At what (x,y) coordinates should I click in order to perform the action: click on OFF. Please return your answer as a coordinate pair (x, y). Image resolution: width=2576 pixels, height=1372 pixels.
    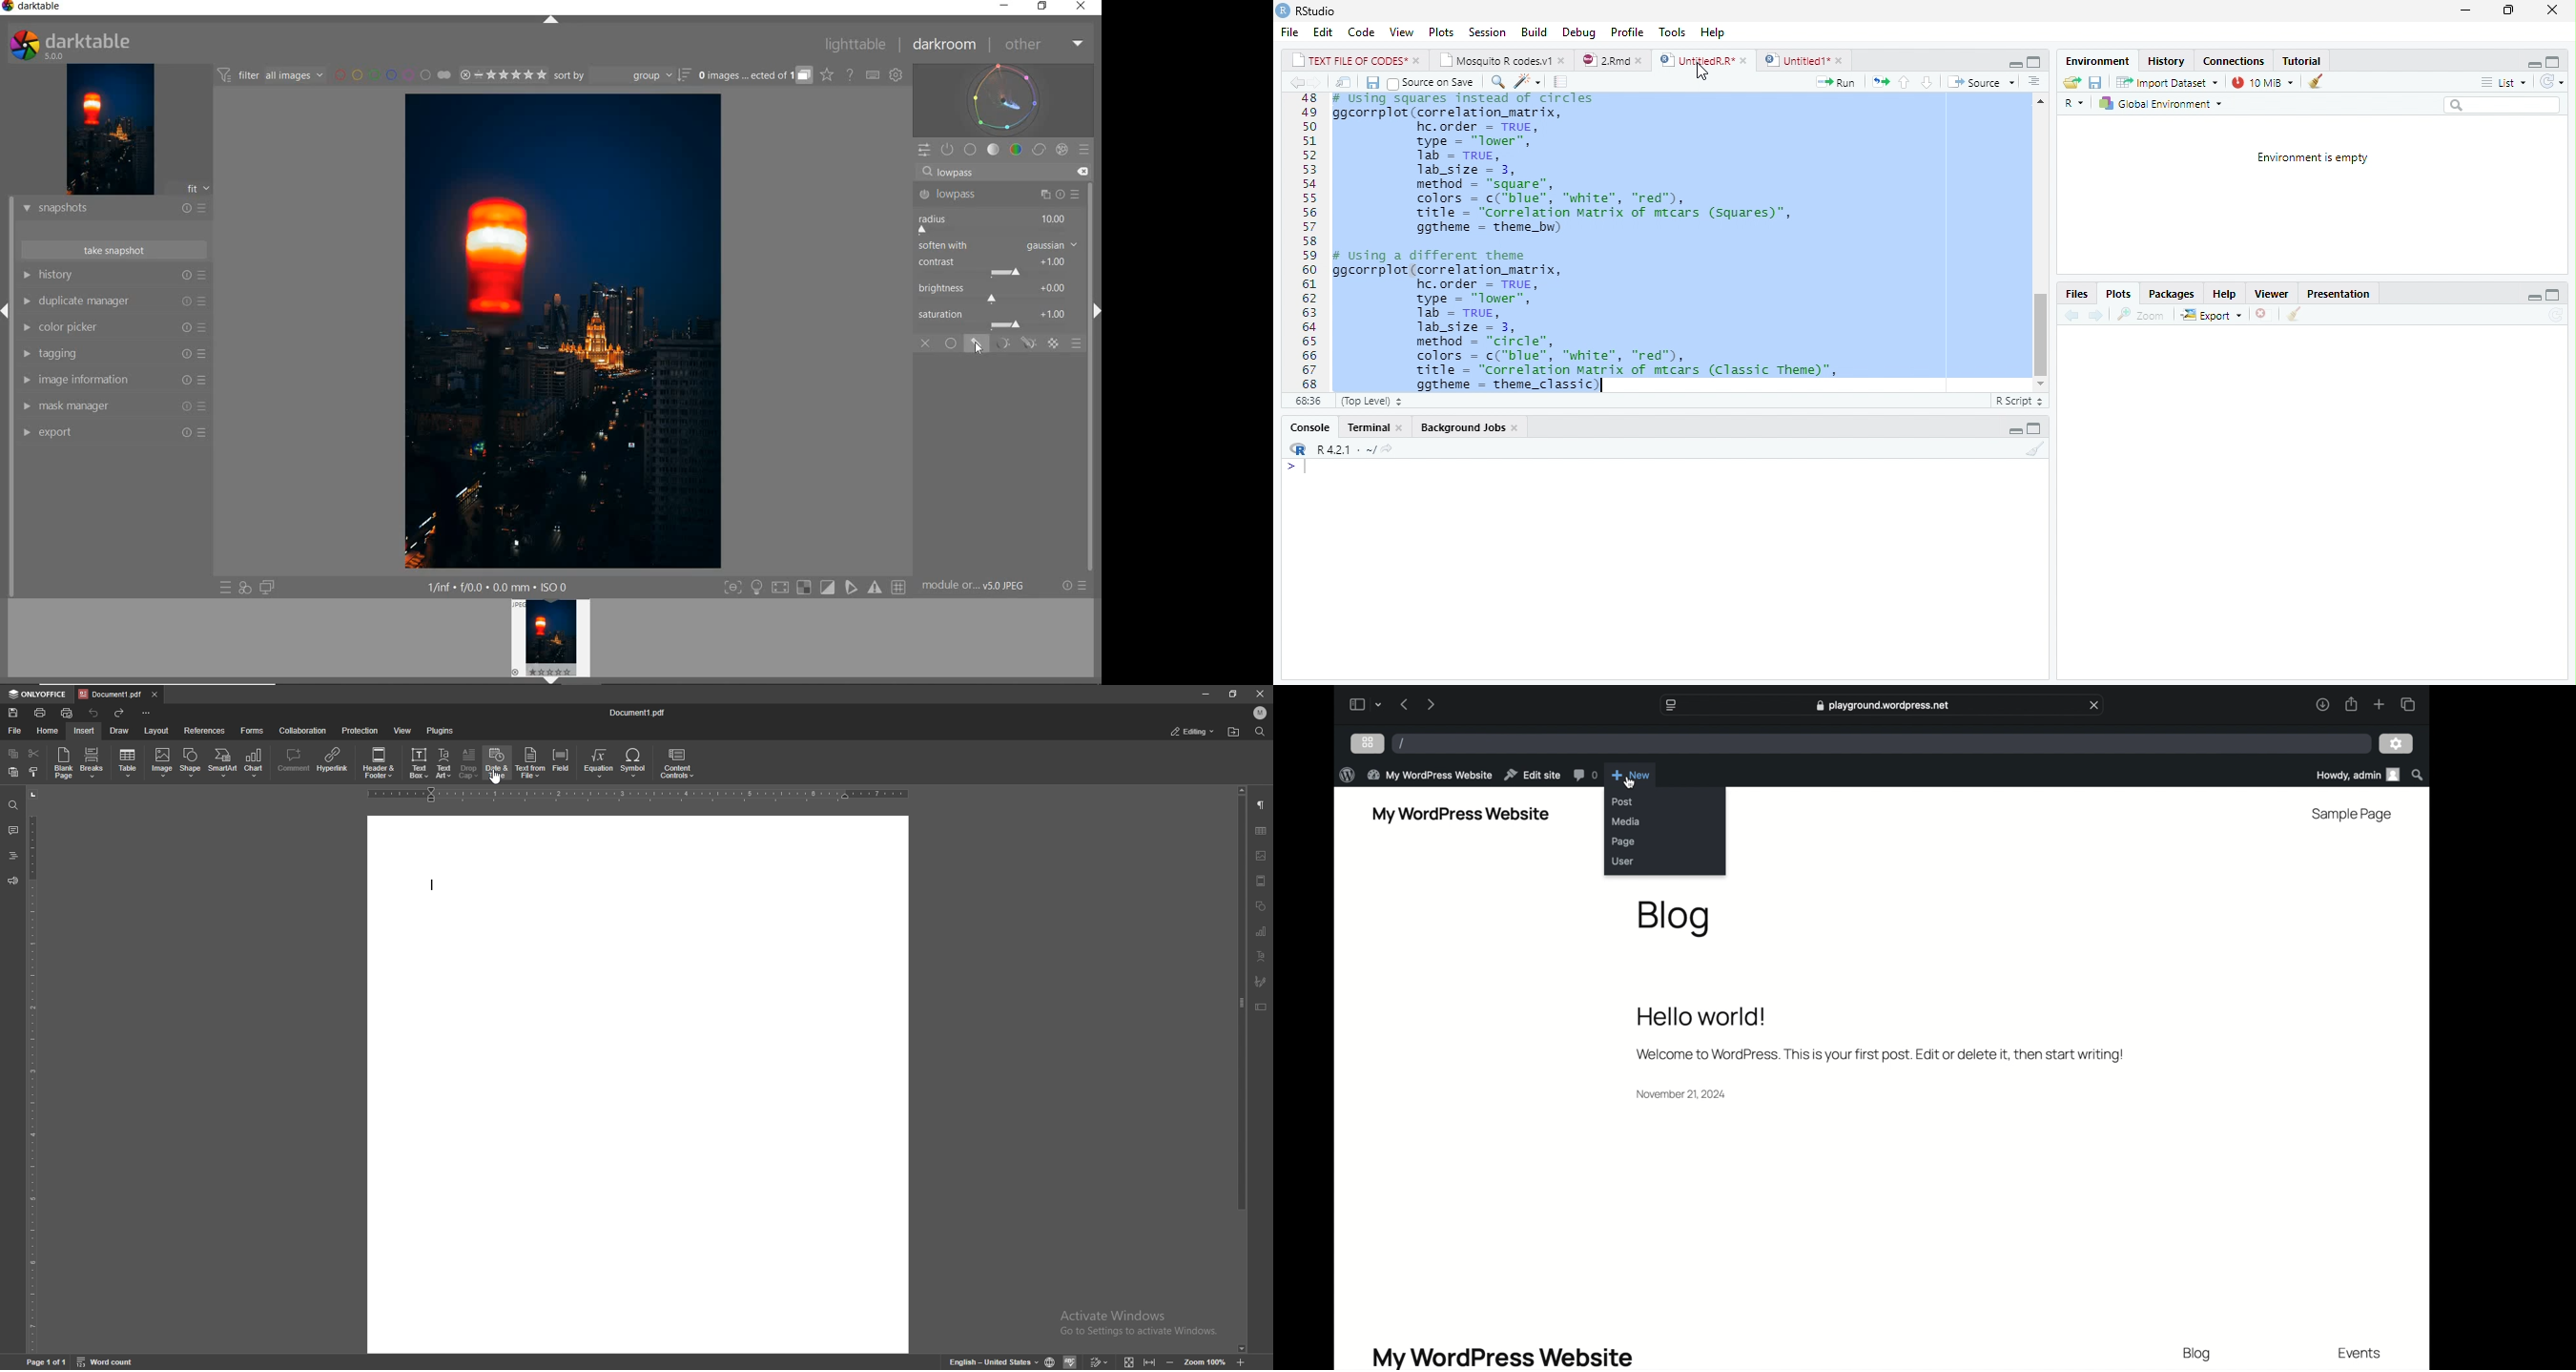
    Looking at the image, I should click on (925, 344).